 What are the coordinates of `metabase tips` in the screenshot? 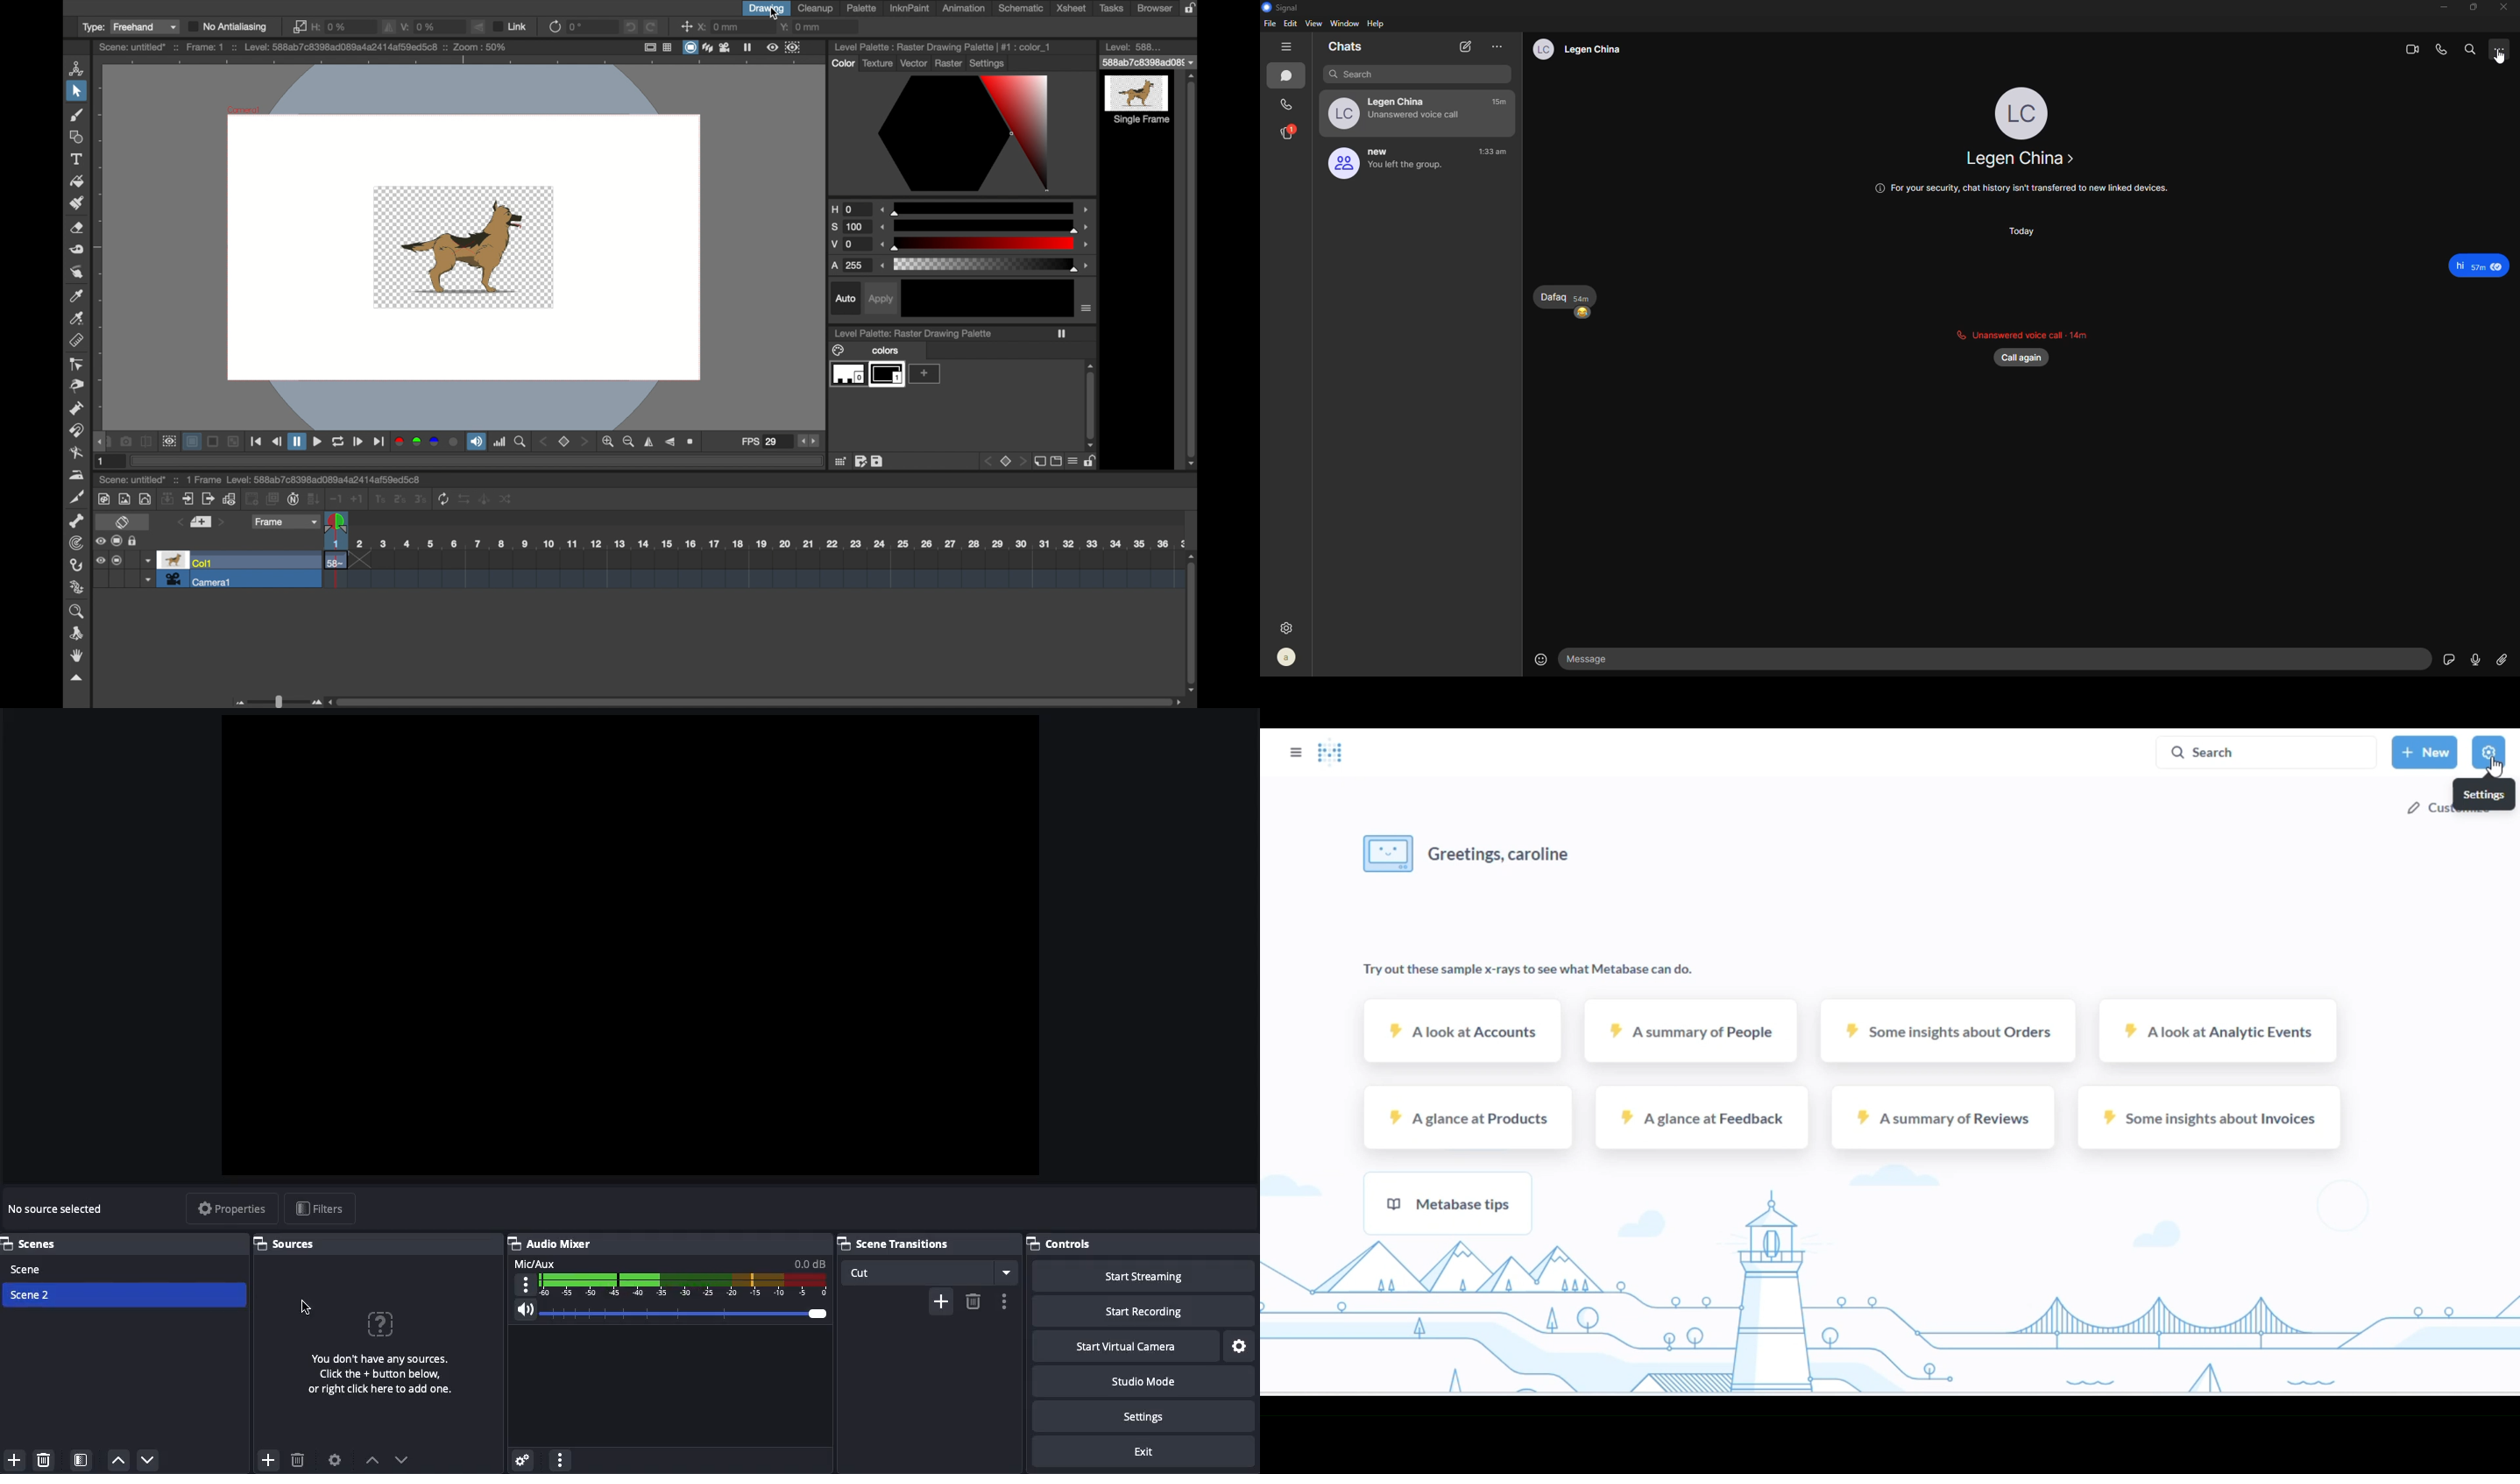 It's located at (1448, 1203).